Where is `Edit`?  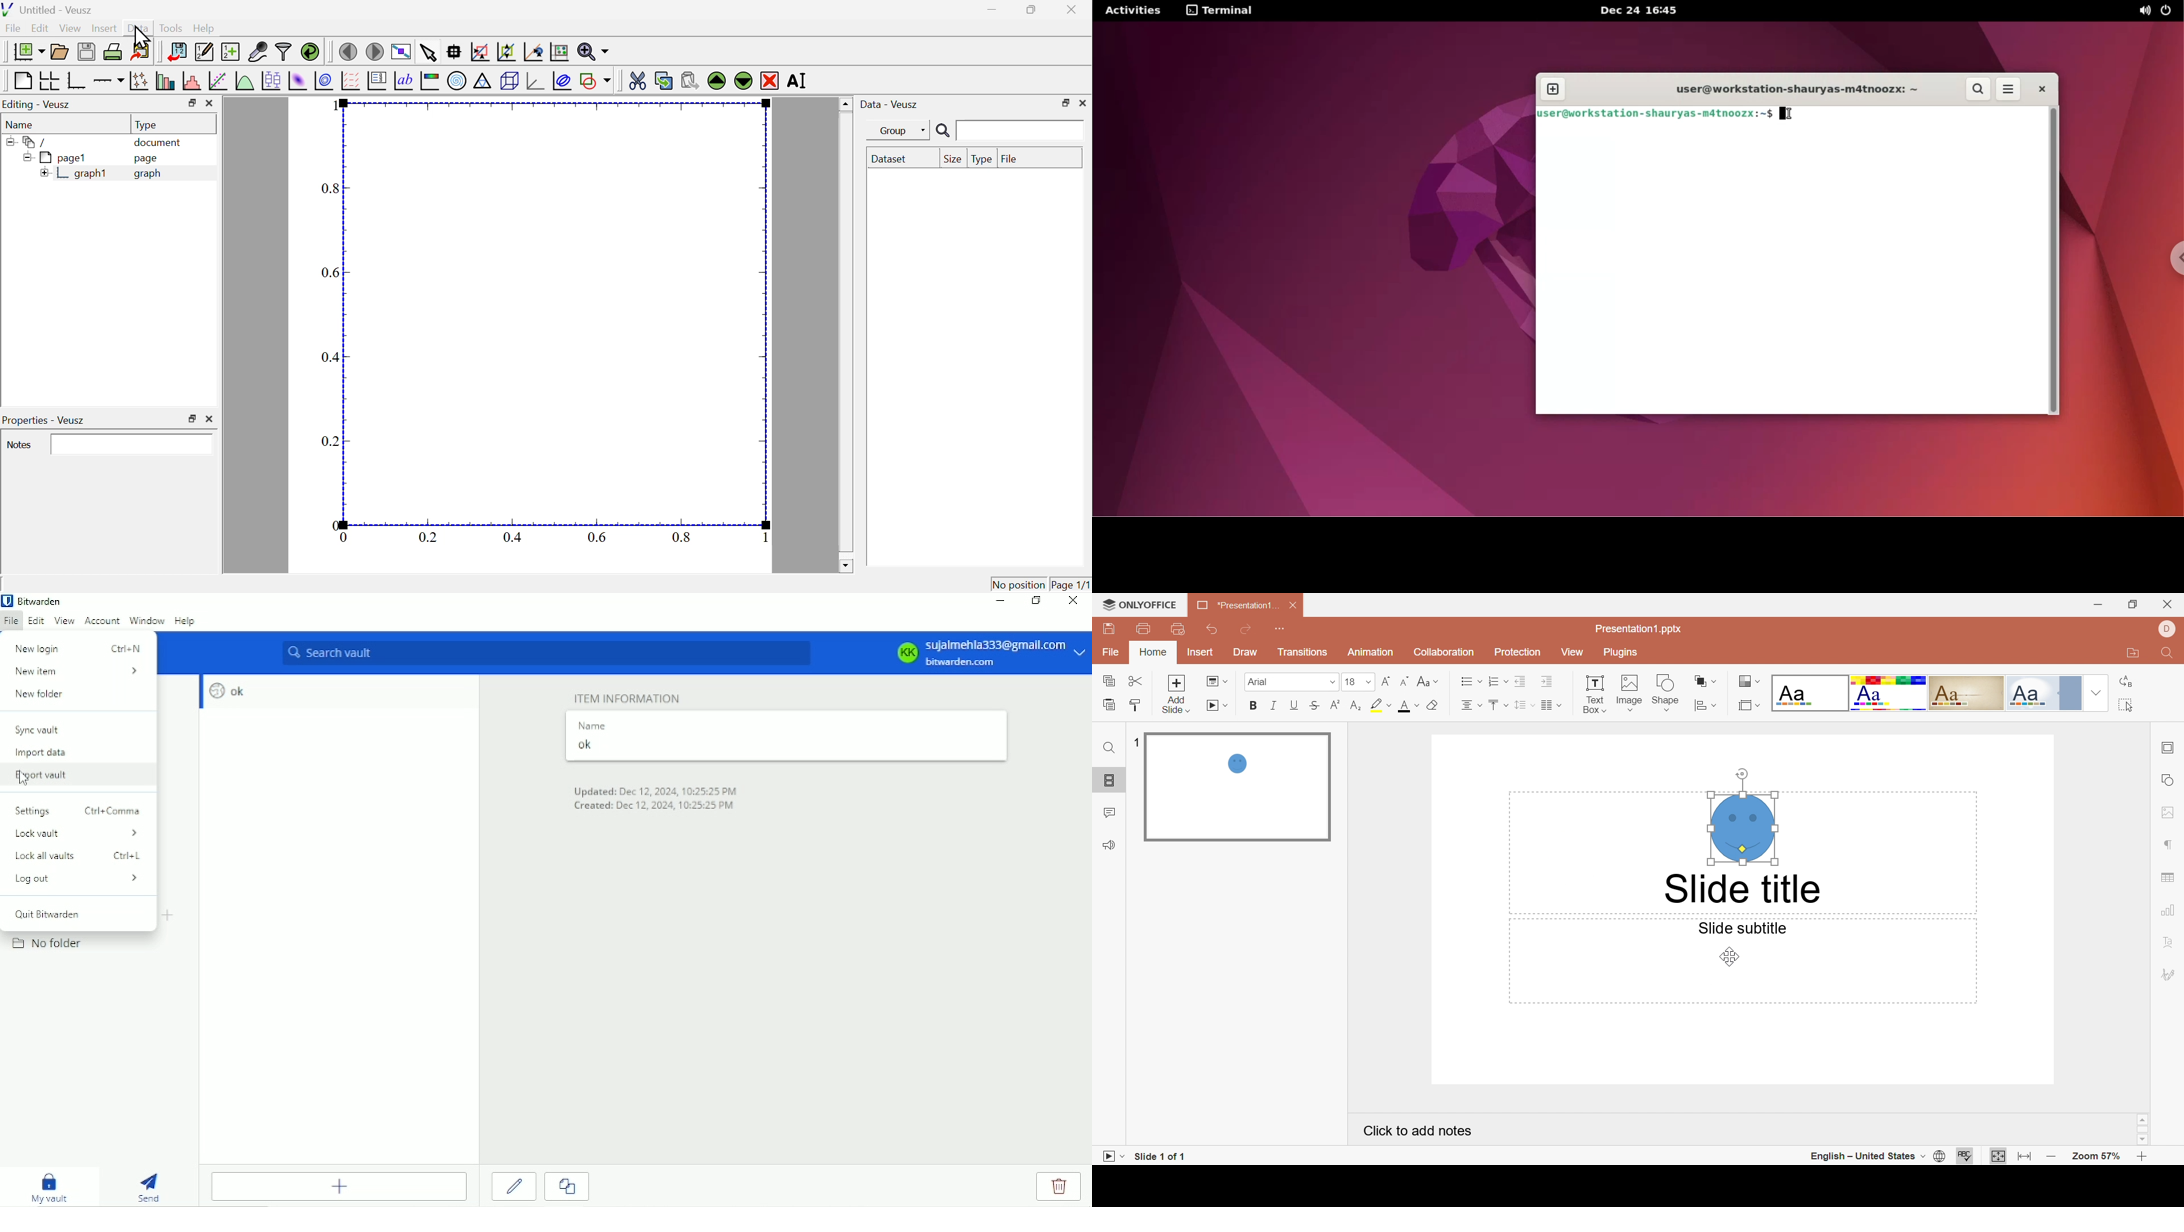 Edit is located at coordinates (36, 620).